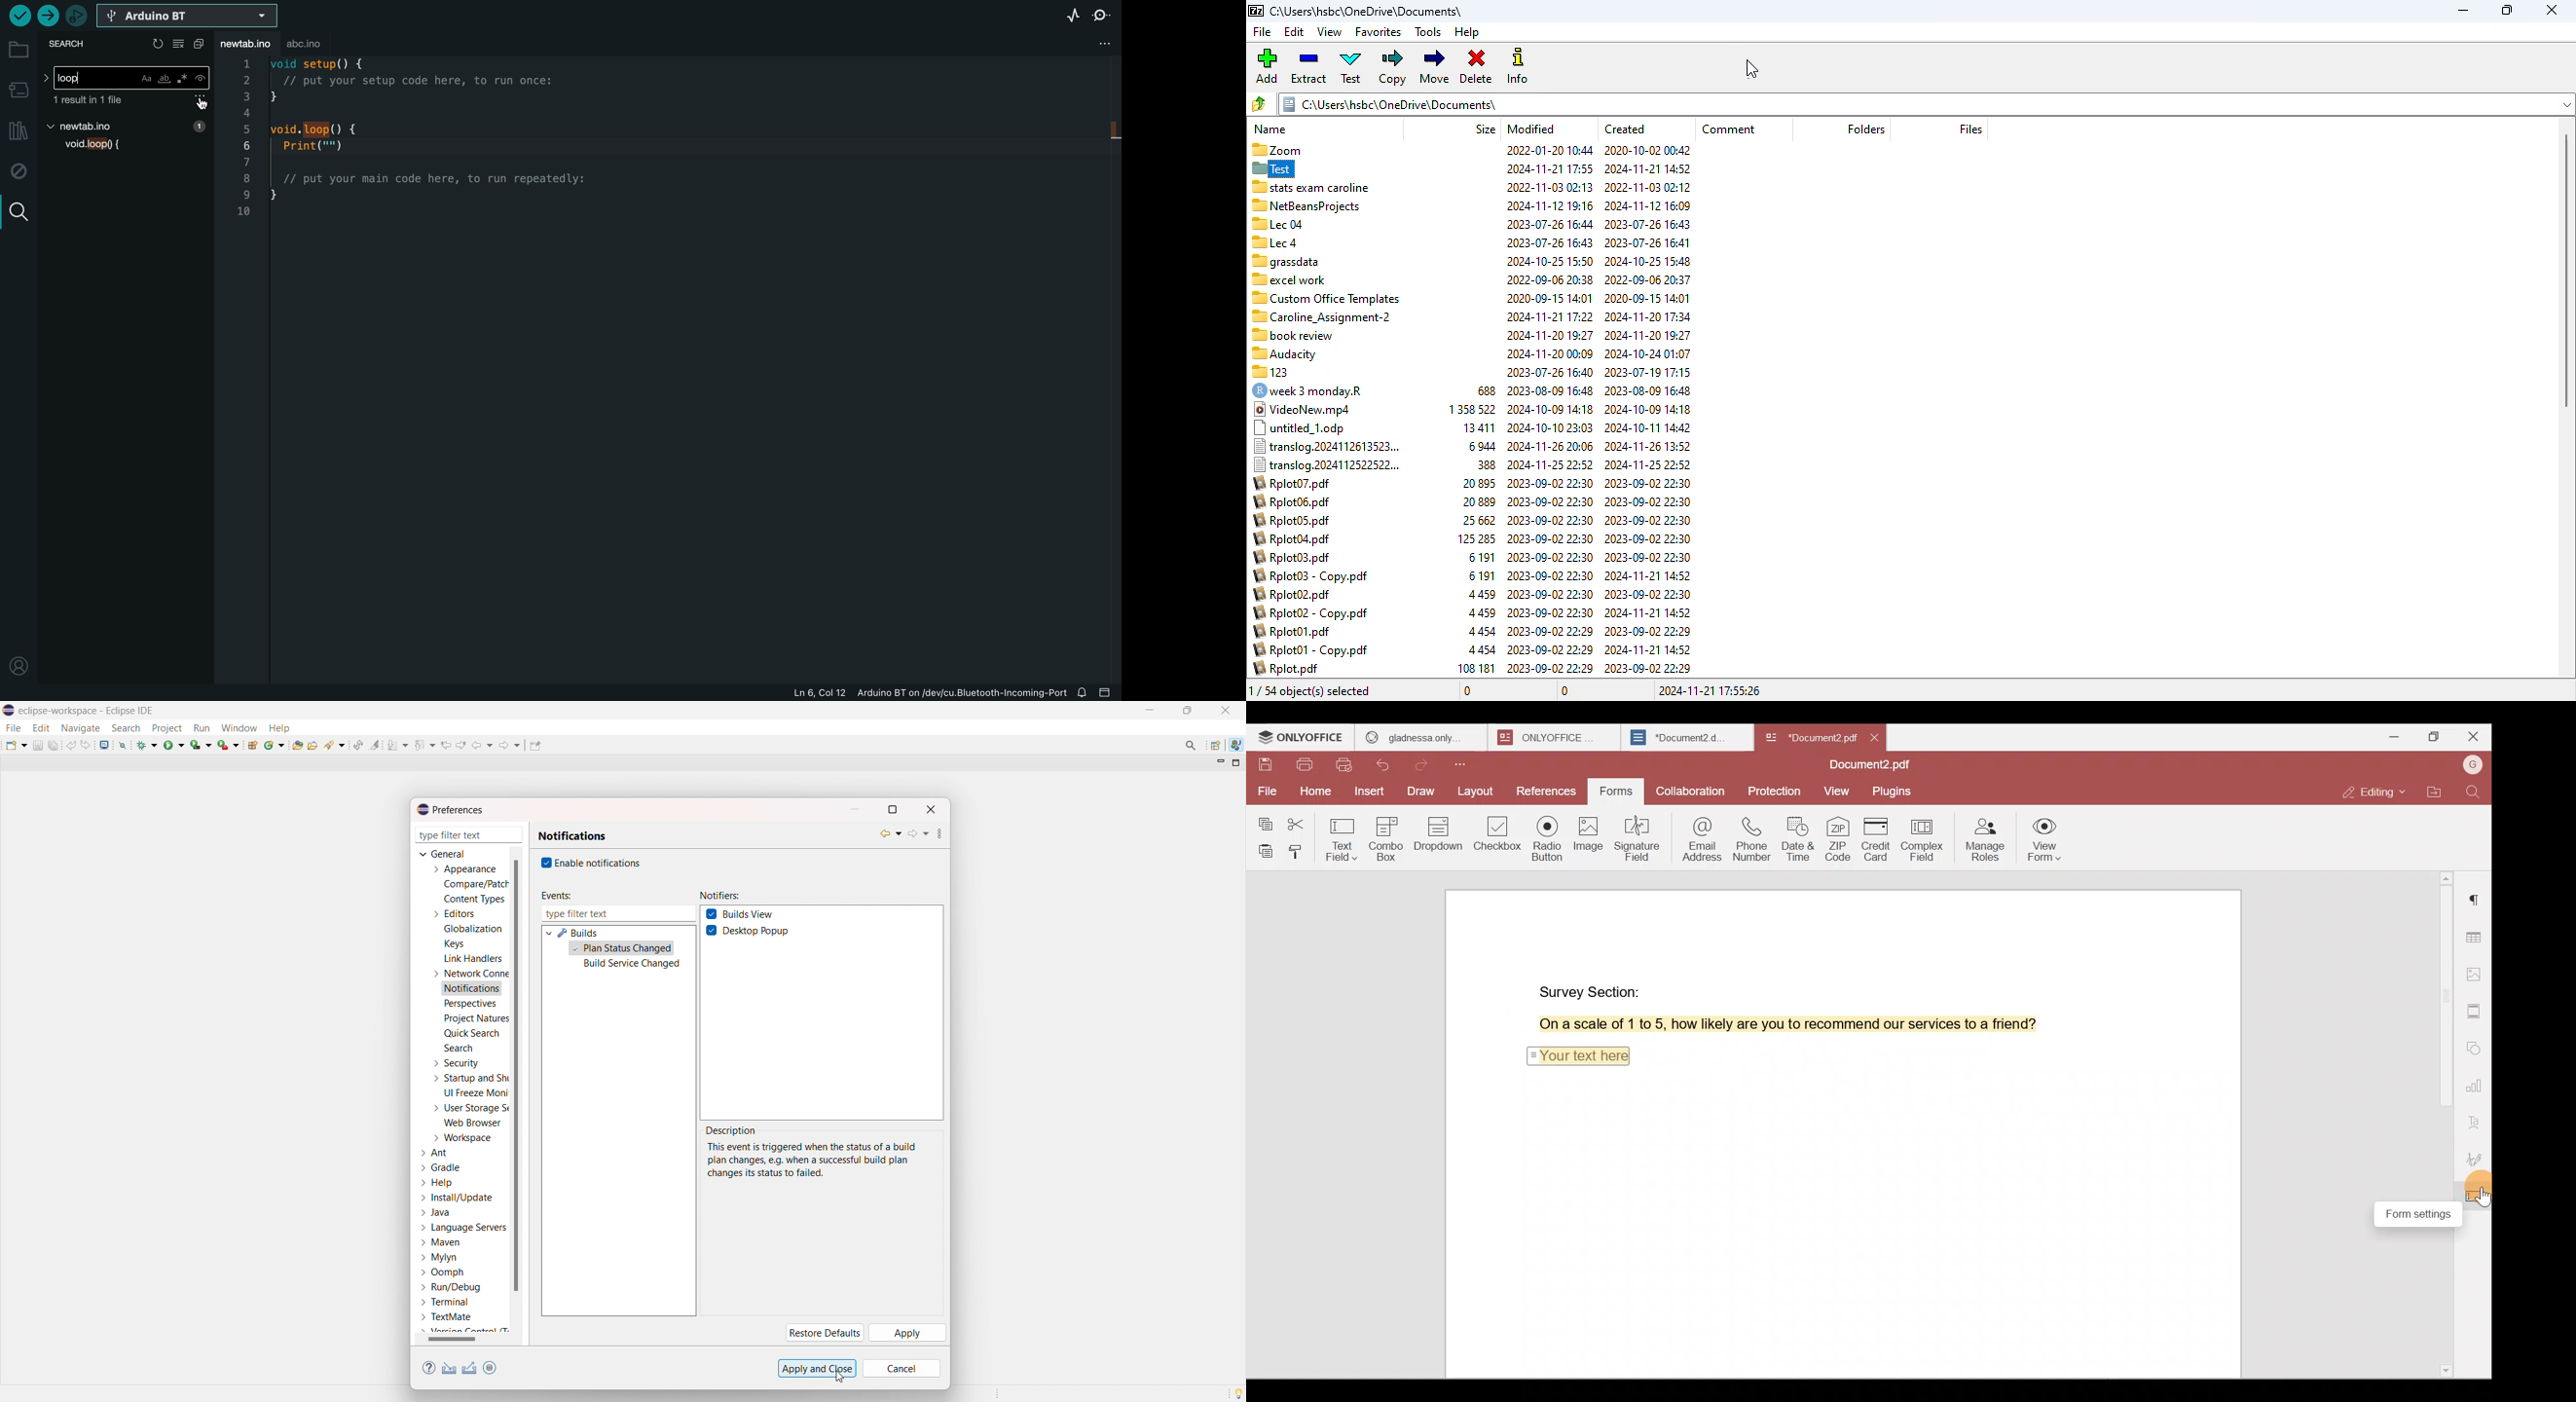 Image resolution: width=2576 pixels, height=1428 pixels. What do you see at coordinates (1551, 575) in the screenshot?
I see `2023-09-02 22:30` at bounding box center [1551, 575].